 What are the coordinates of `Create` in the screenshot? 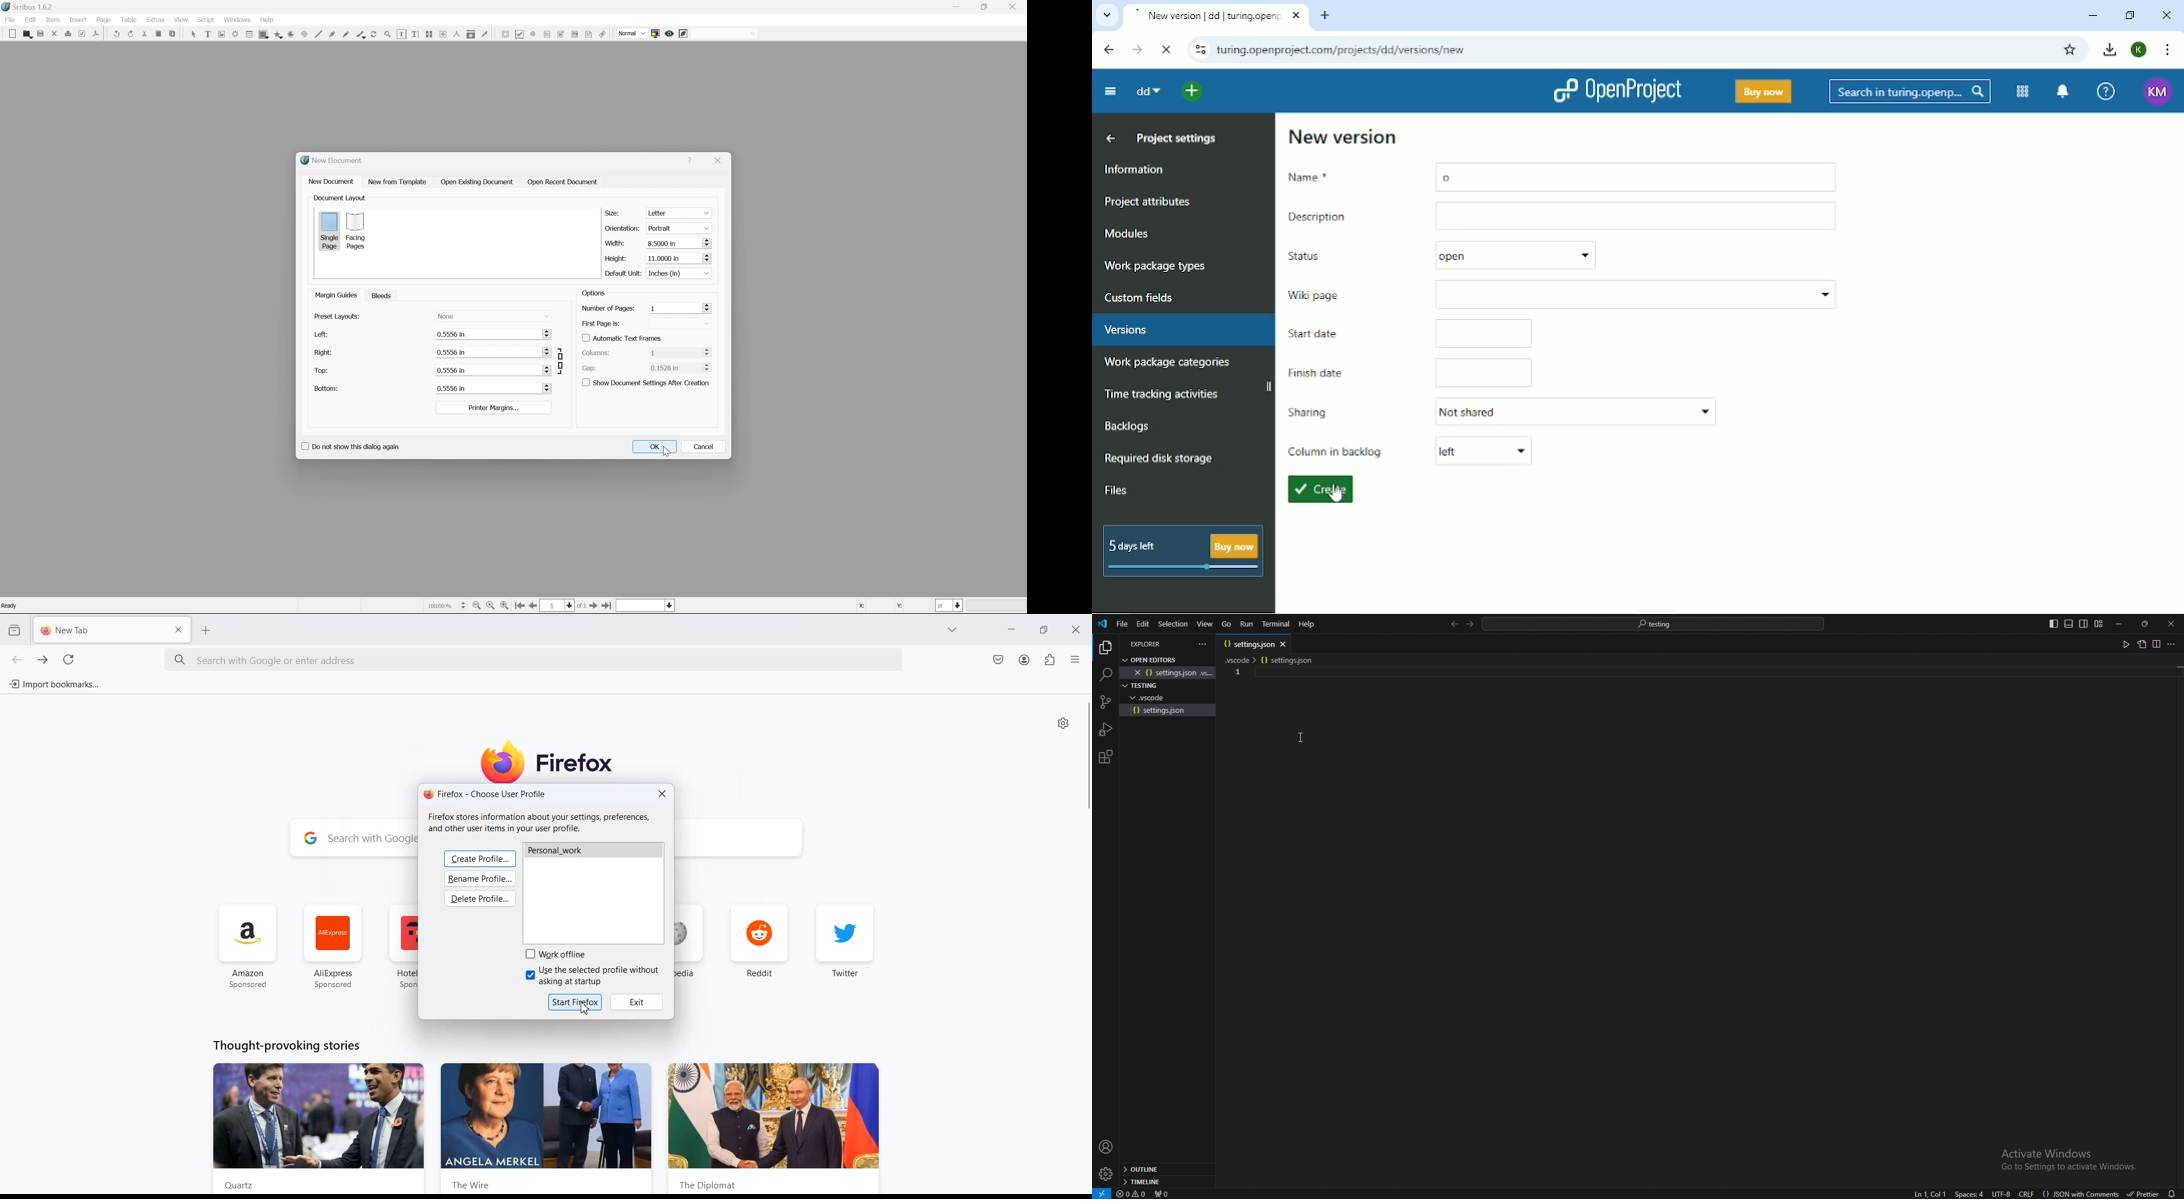 It's located at (1319, 490).